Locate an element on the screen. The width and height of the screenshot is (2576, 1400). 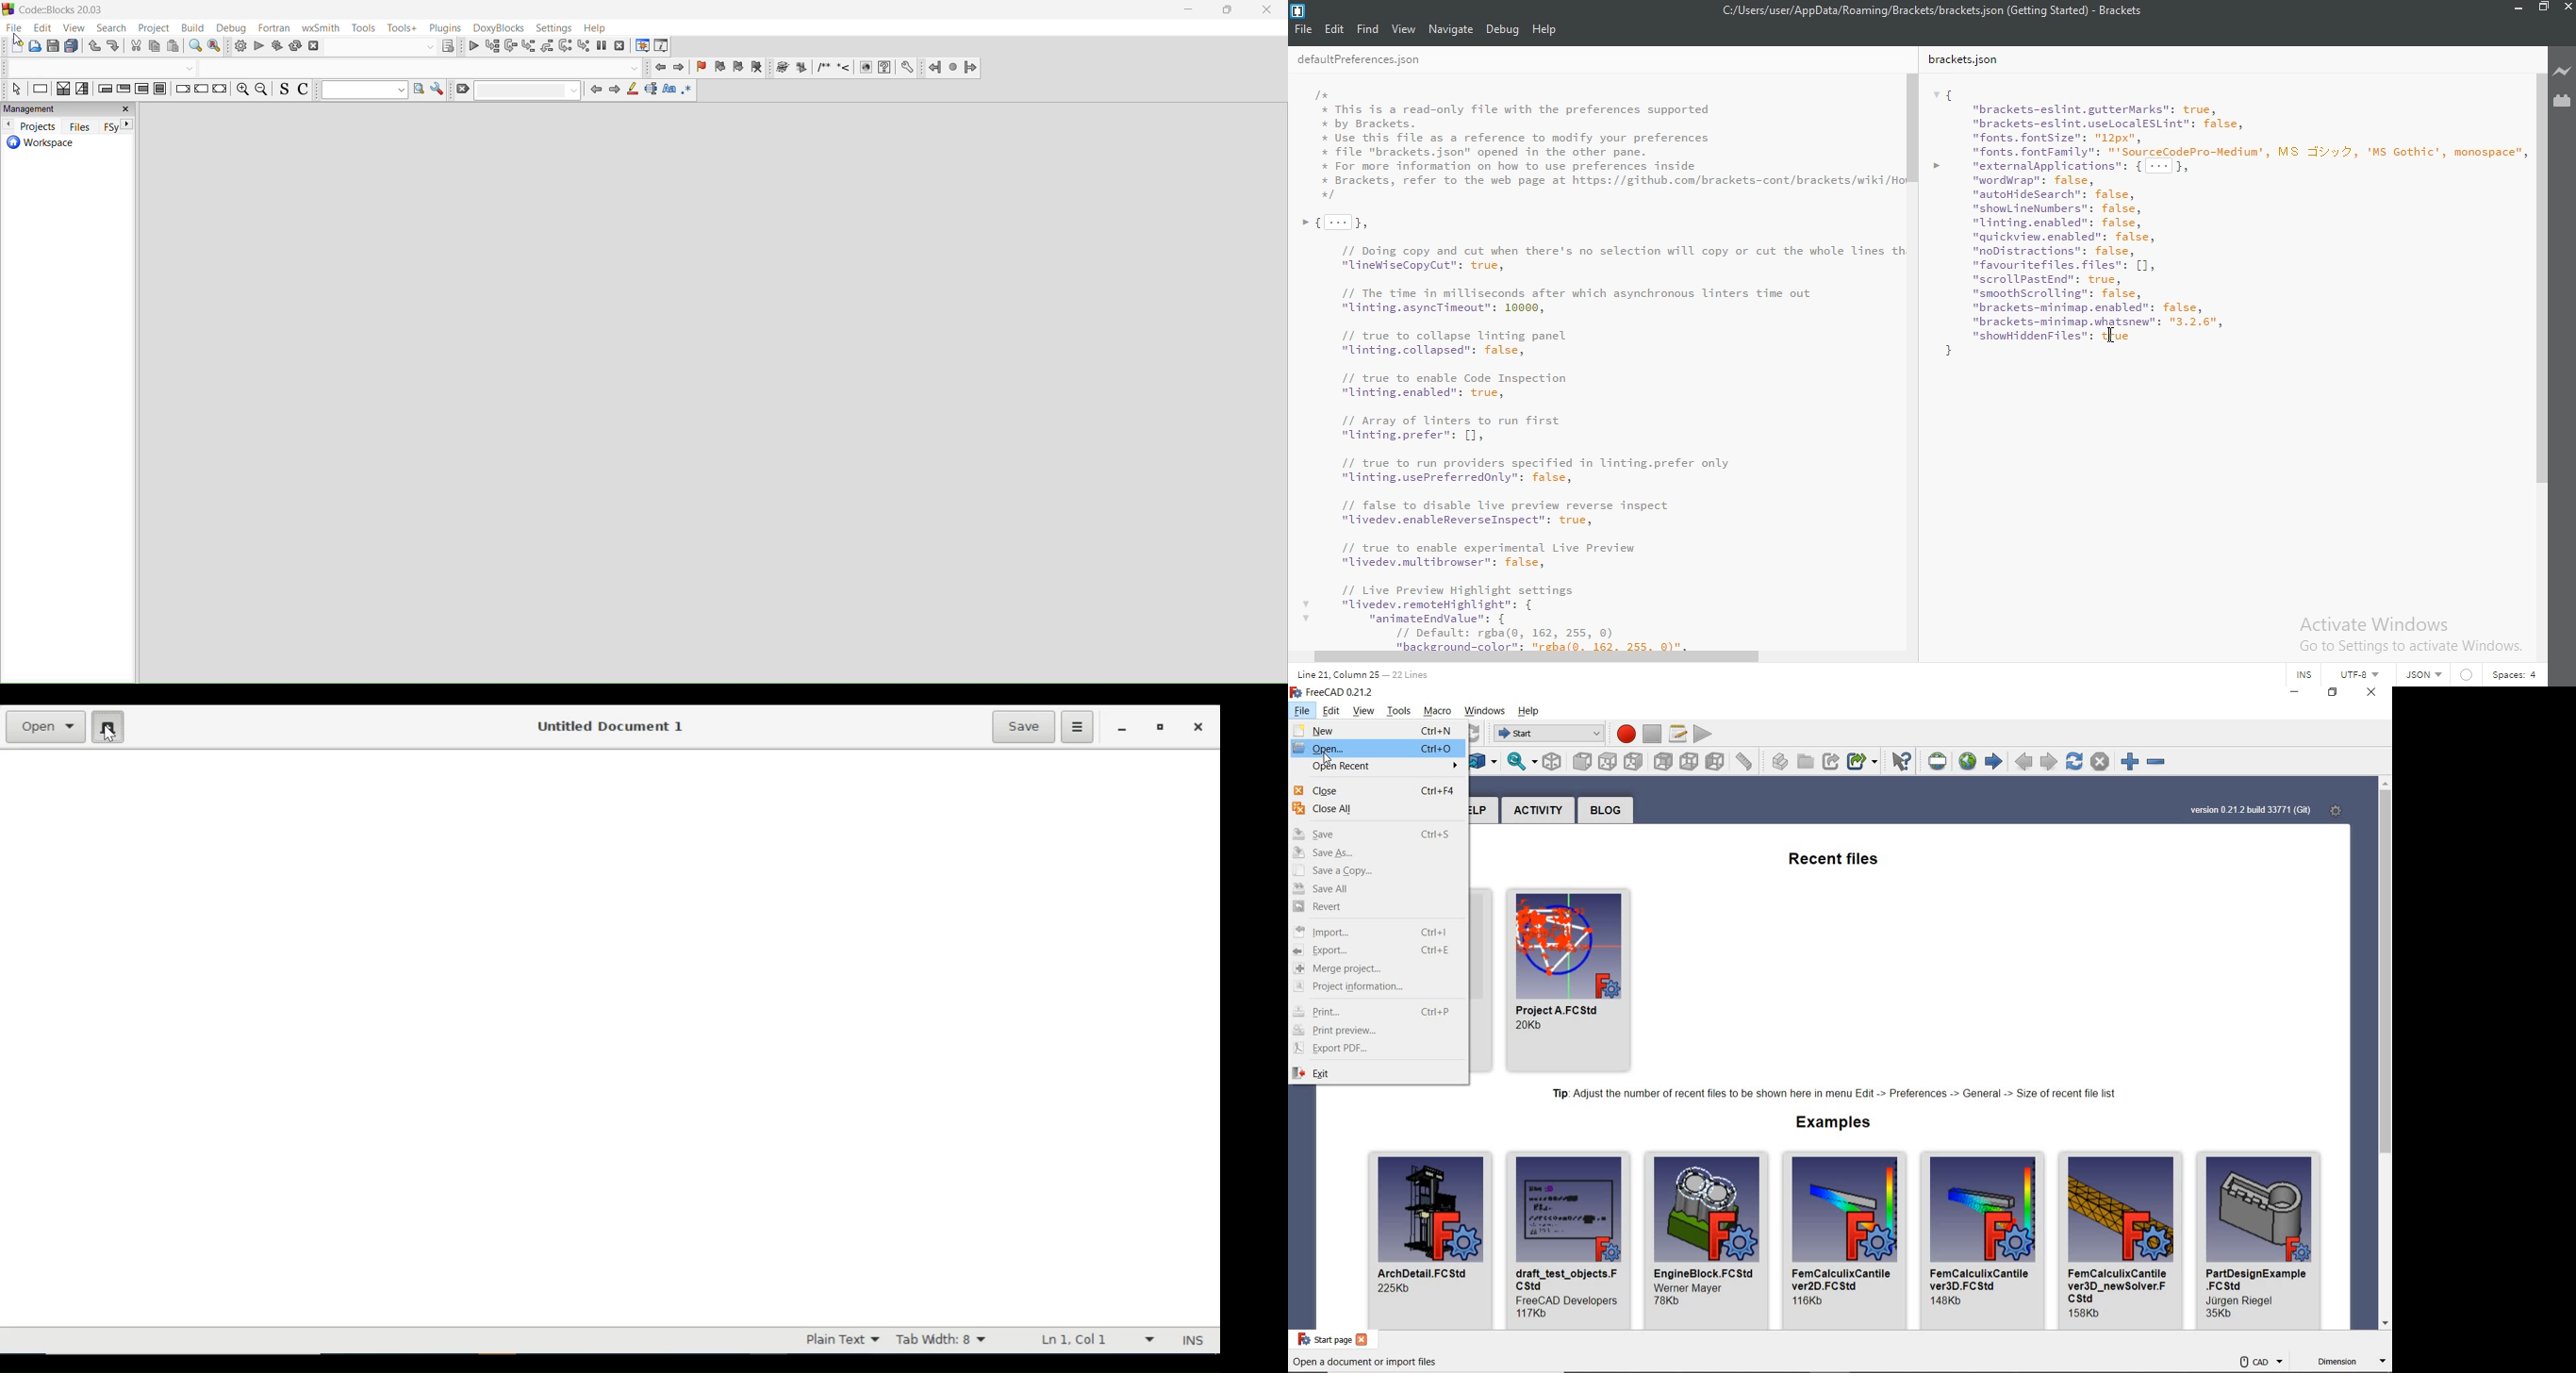
wxSmith is located at coordinates (320, 29).